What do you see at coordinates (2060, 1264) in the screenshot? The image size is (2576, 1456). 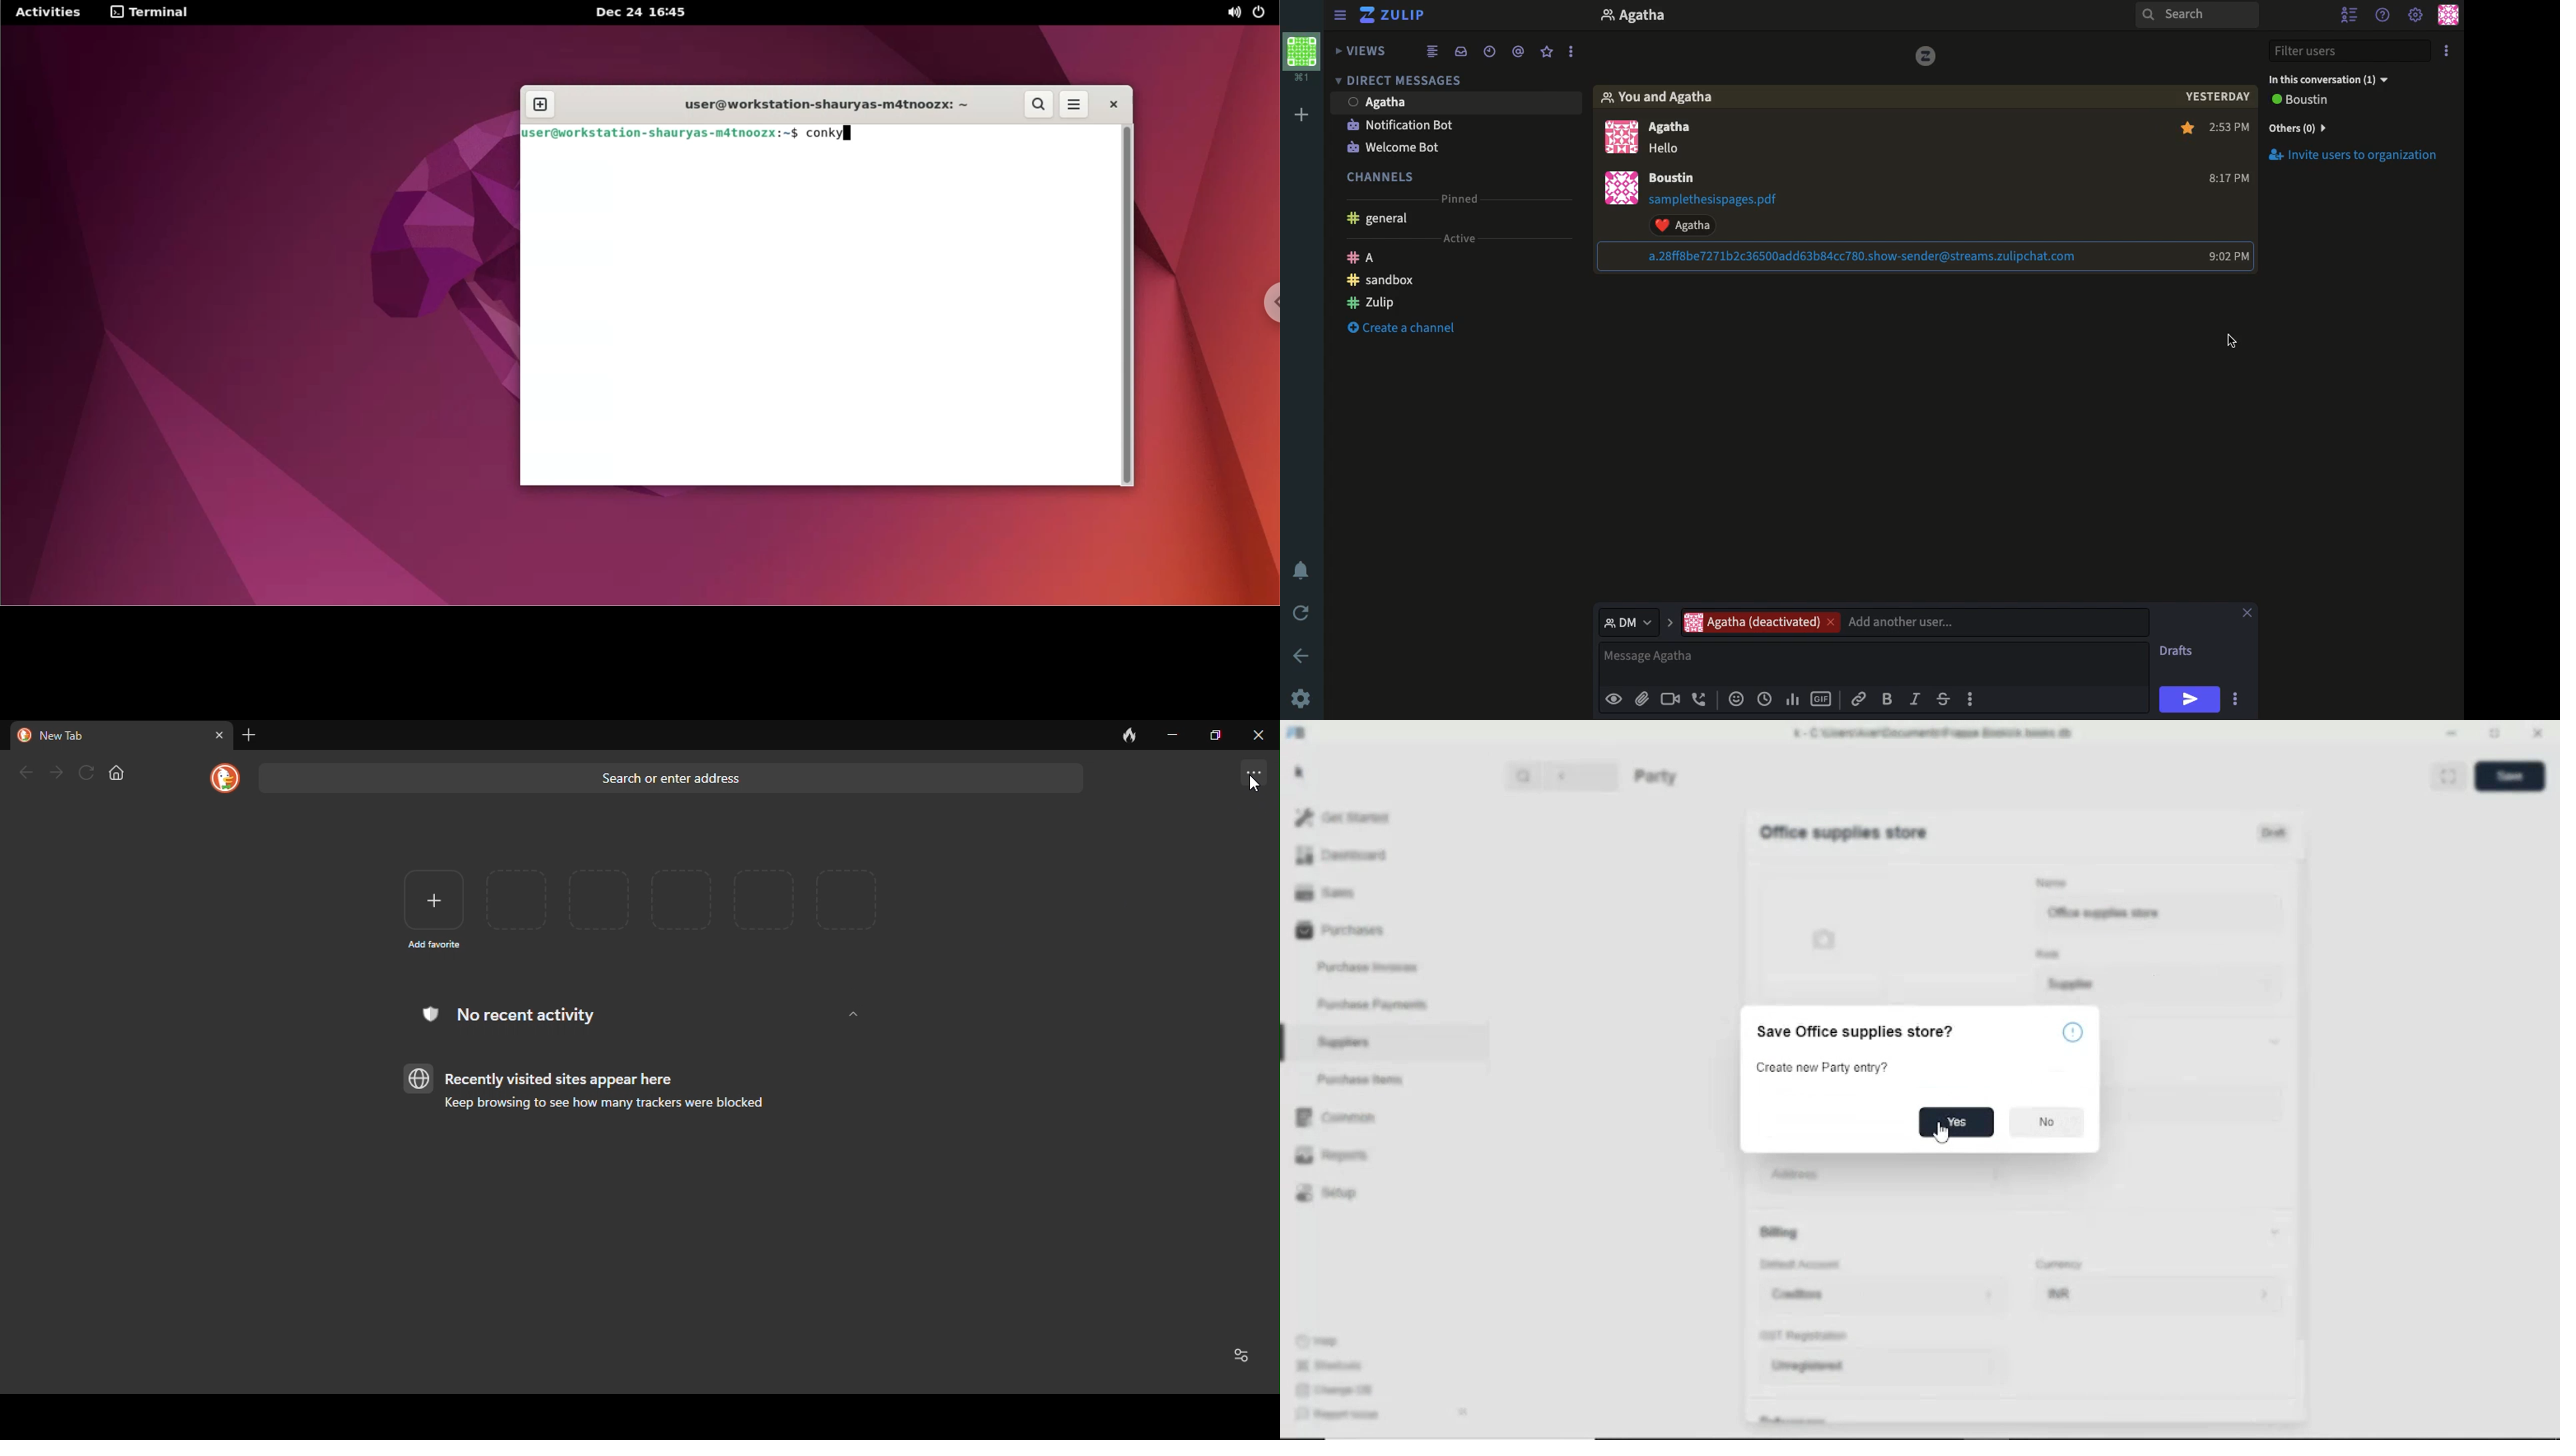 I see `Currency` at bounding box center [2060, 1264].